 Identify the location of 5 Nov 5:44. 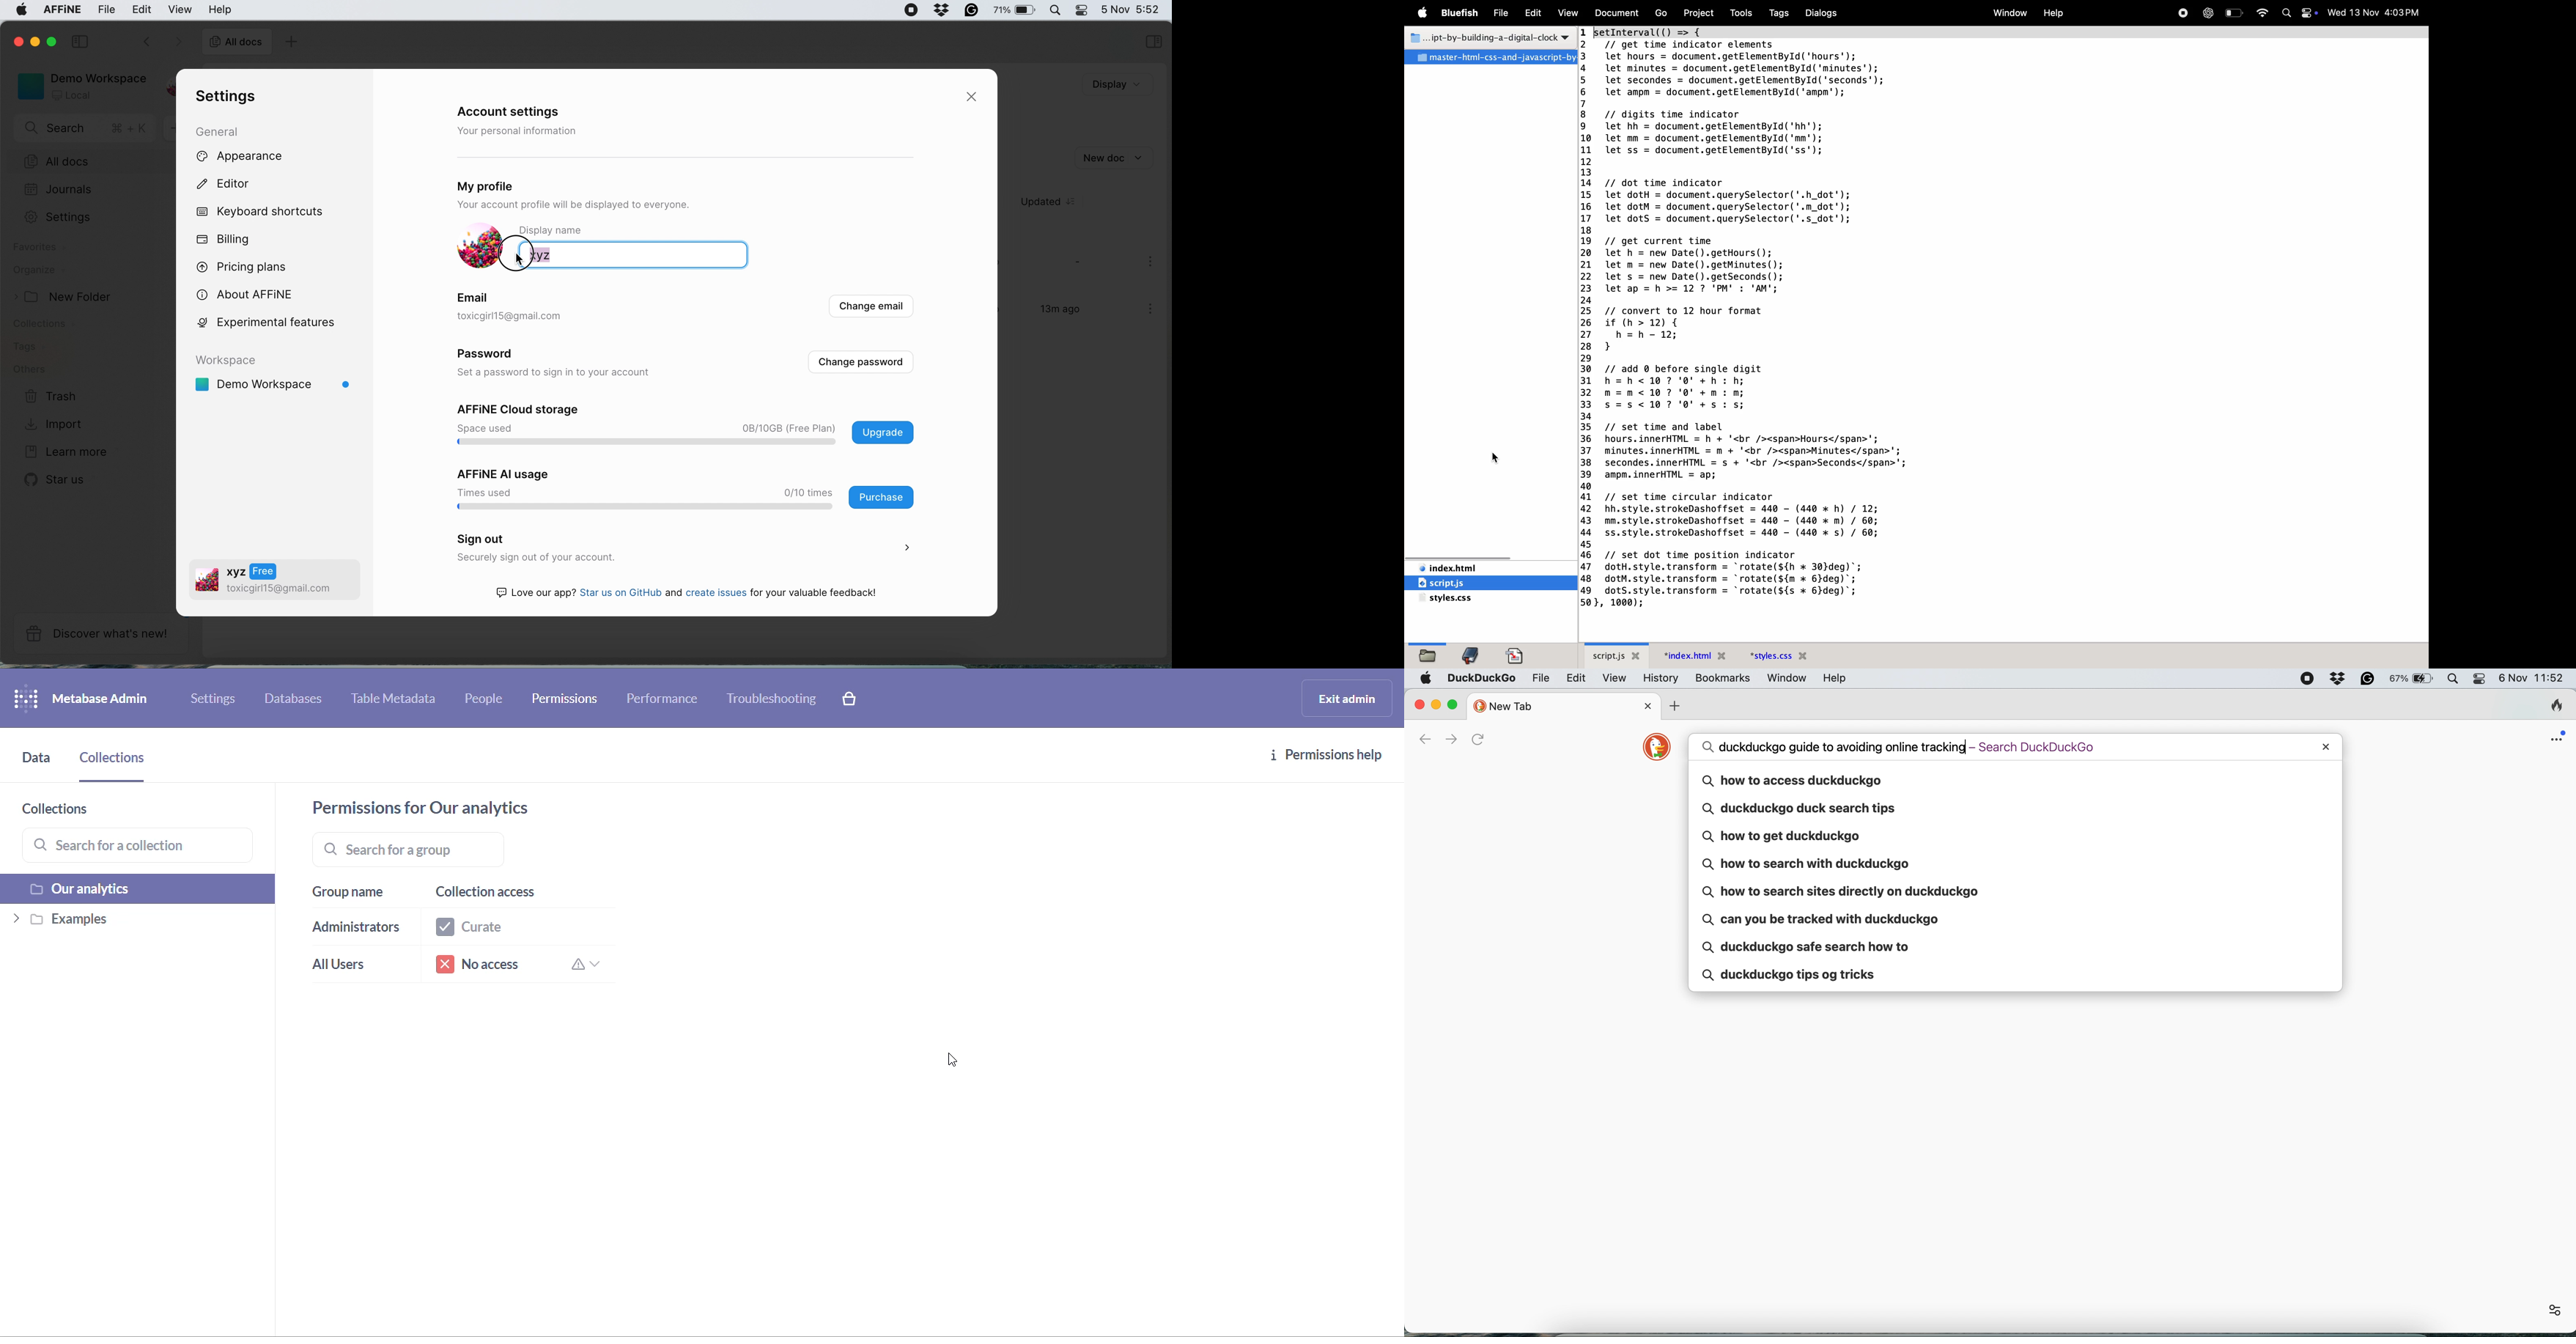
(1130, 8).